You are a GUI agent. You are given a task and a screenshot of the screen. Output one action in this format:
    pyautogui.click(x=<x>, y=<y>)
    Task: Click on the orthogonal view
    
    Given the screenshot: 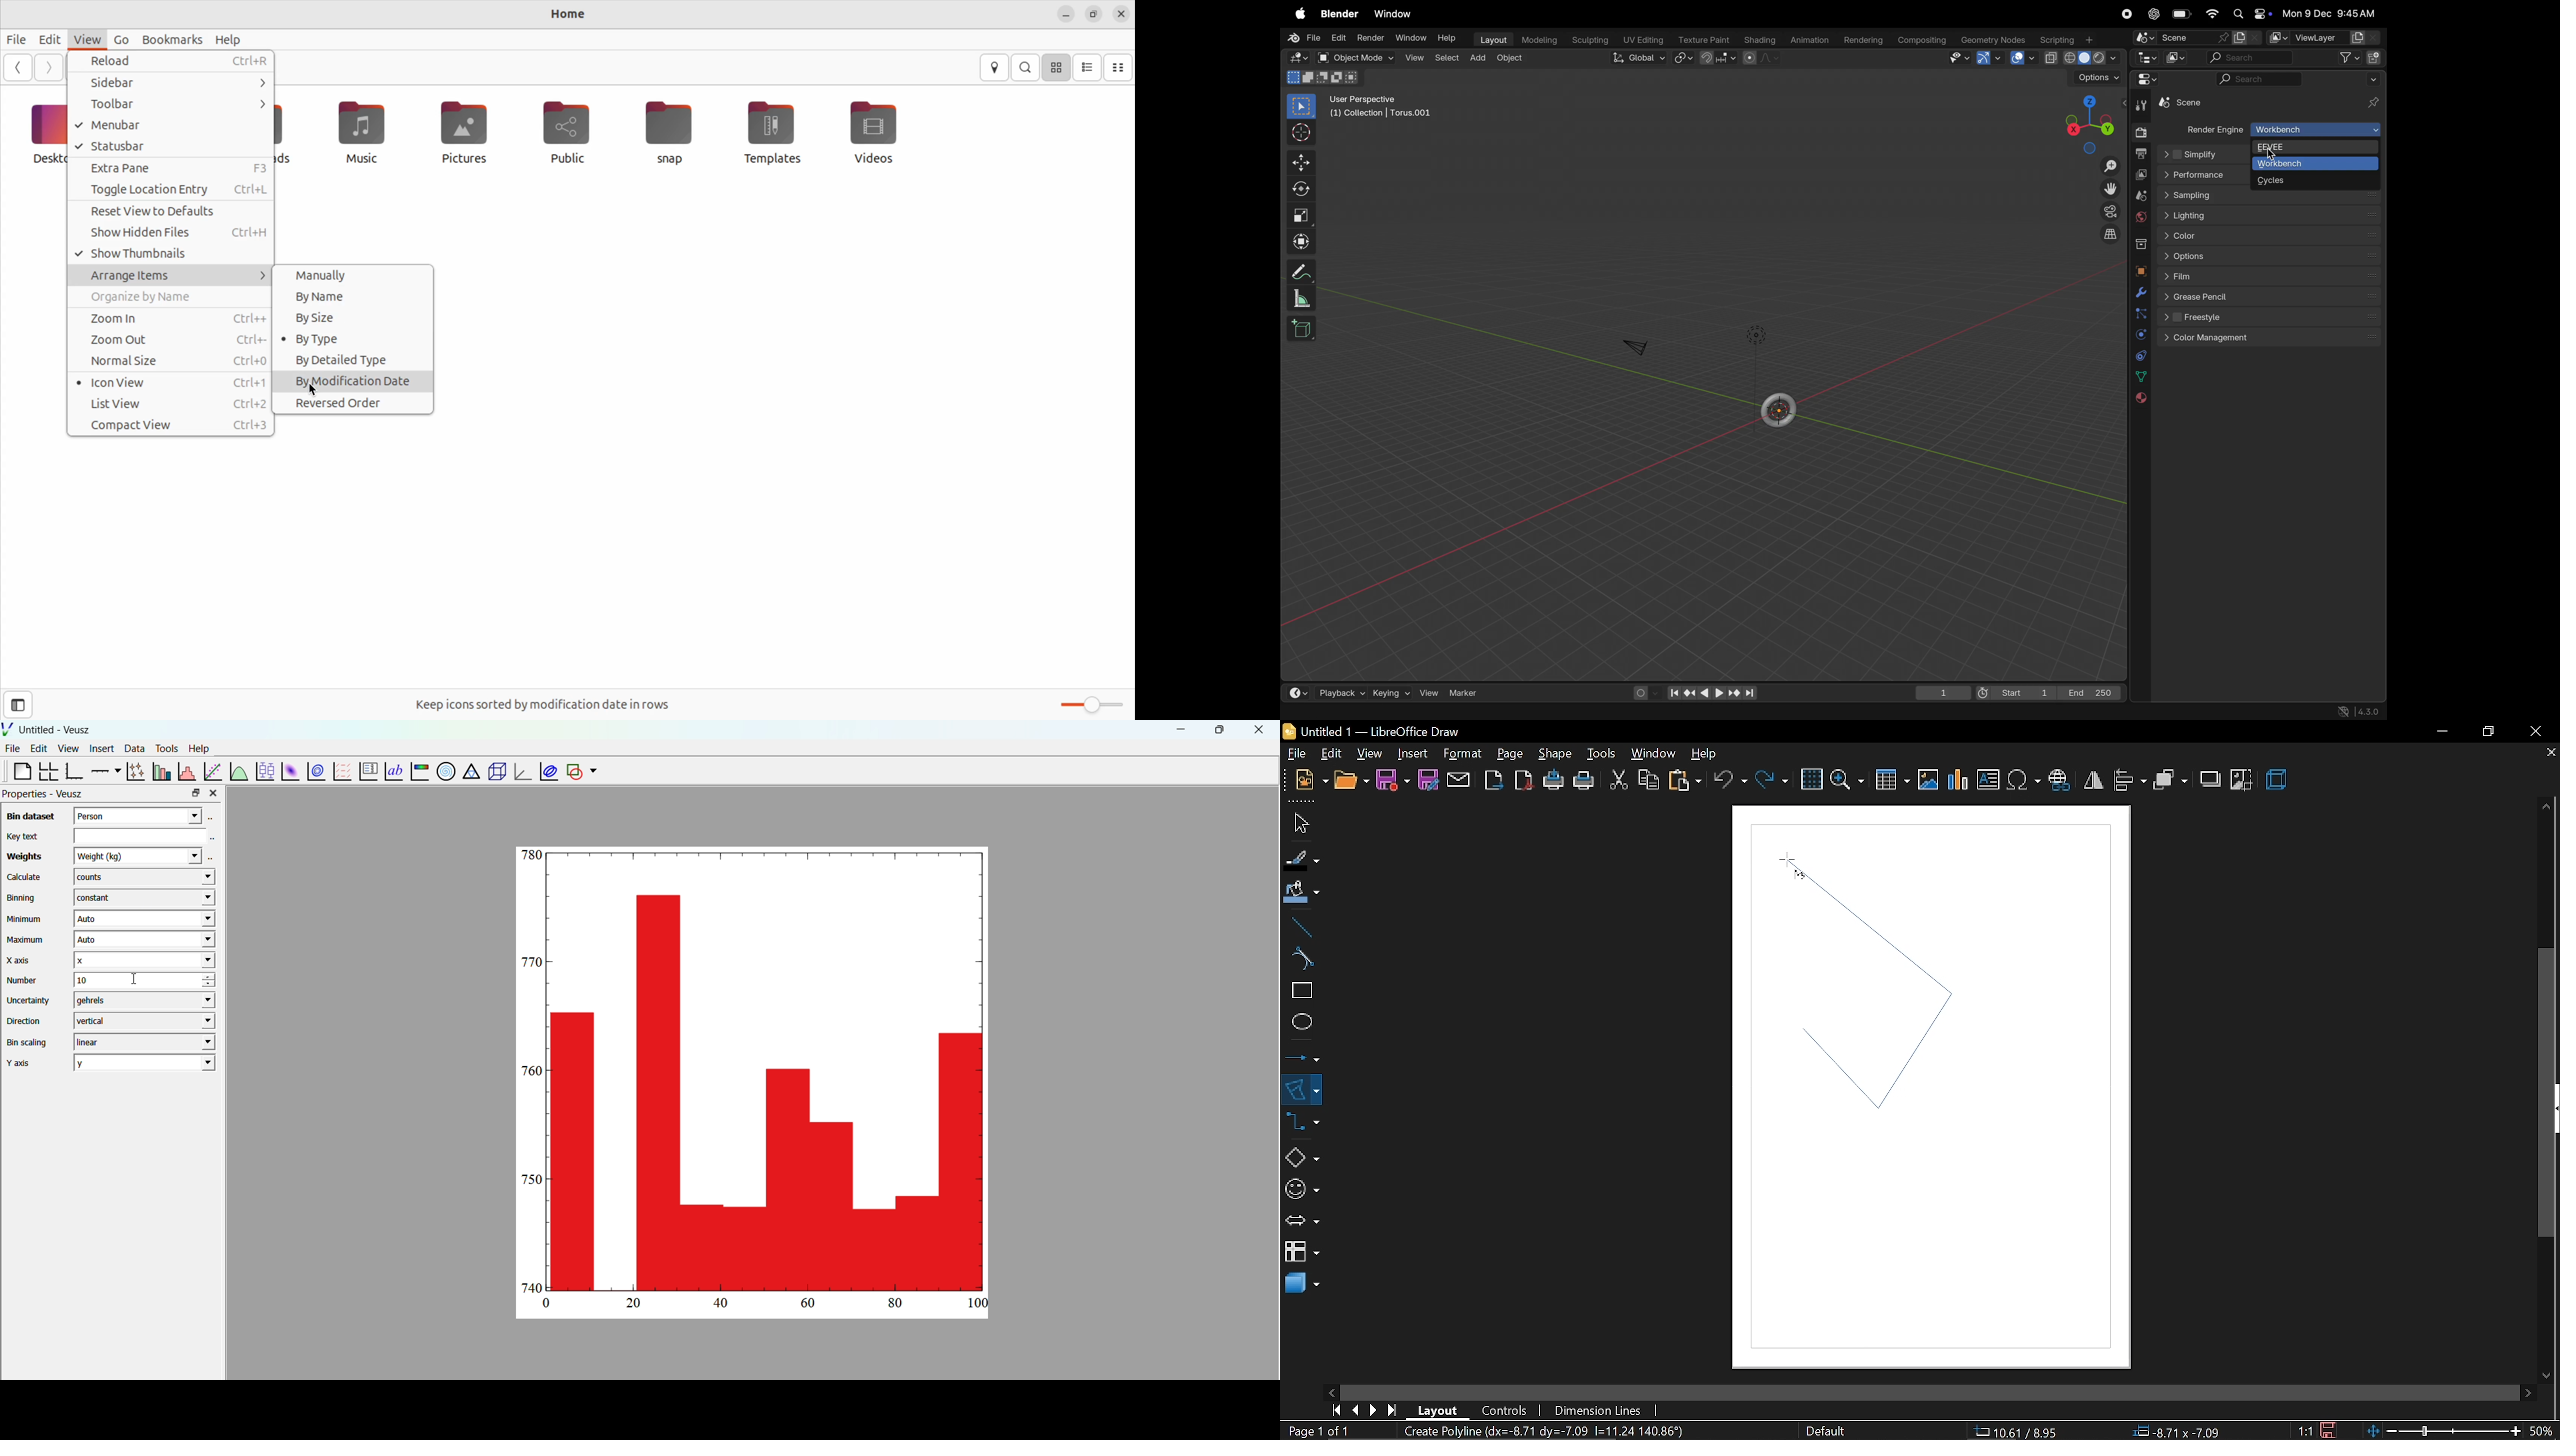 What is the action you would take?
    pyautogui.click(x=2113, y=237)
    